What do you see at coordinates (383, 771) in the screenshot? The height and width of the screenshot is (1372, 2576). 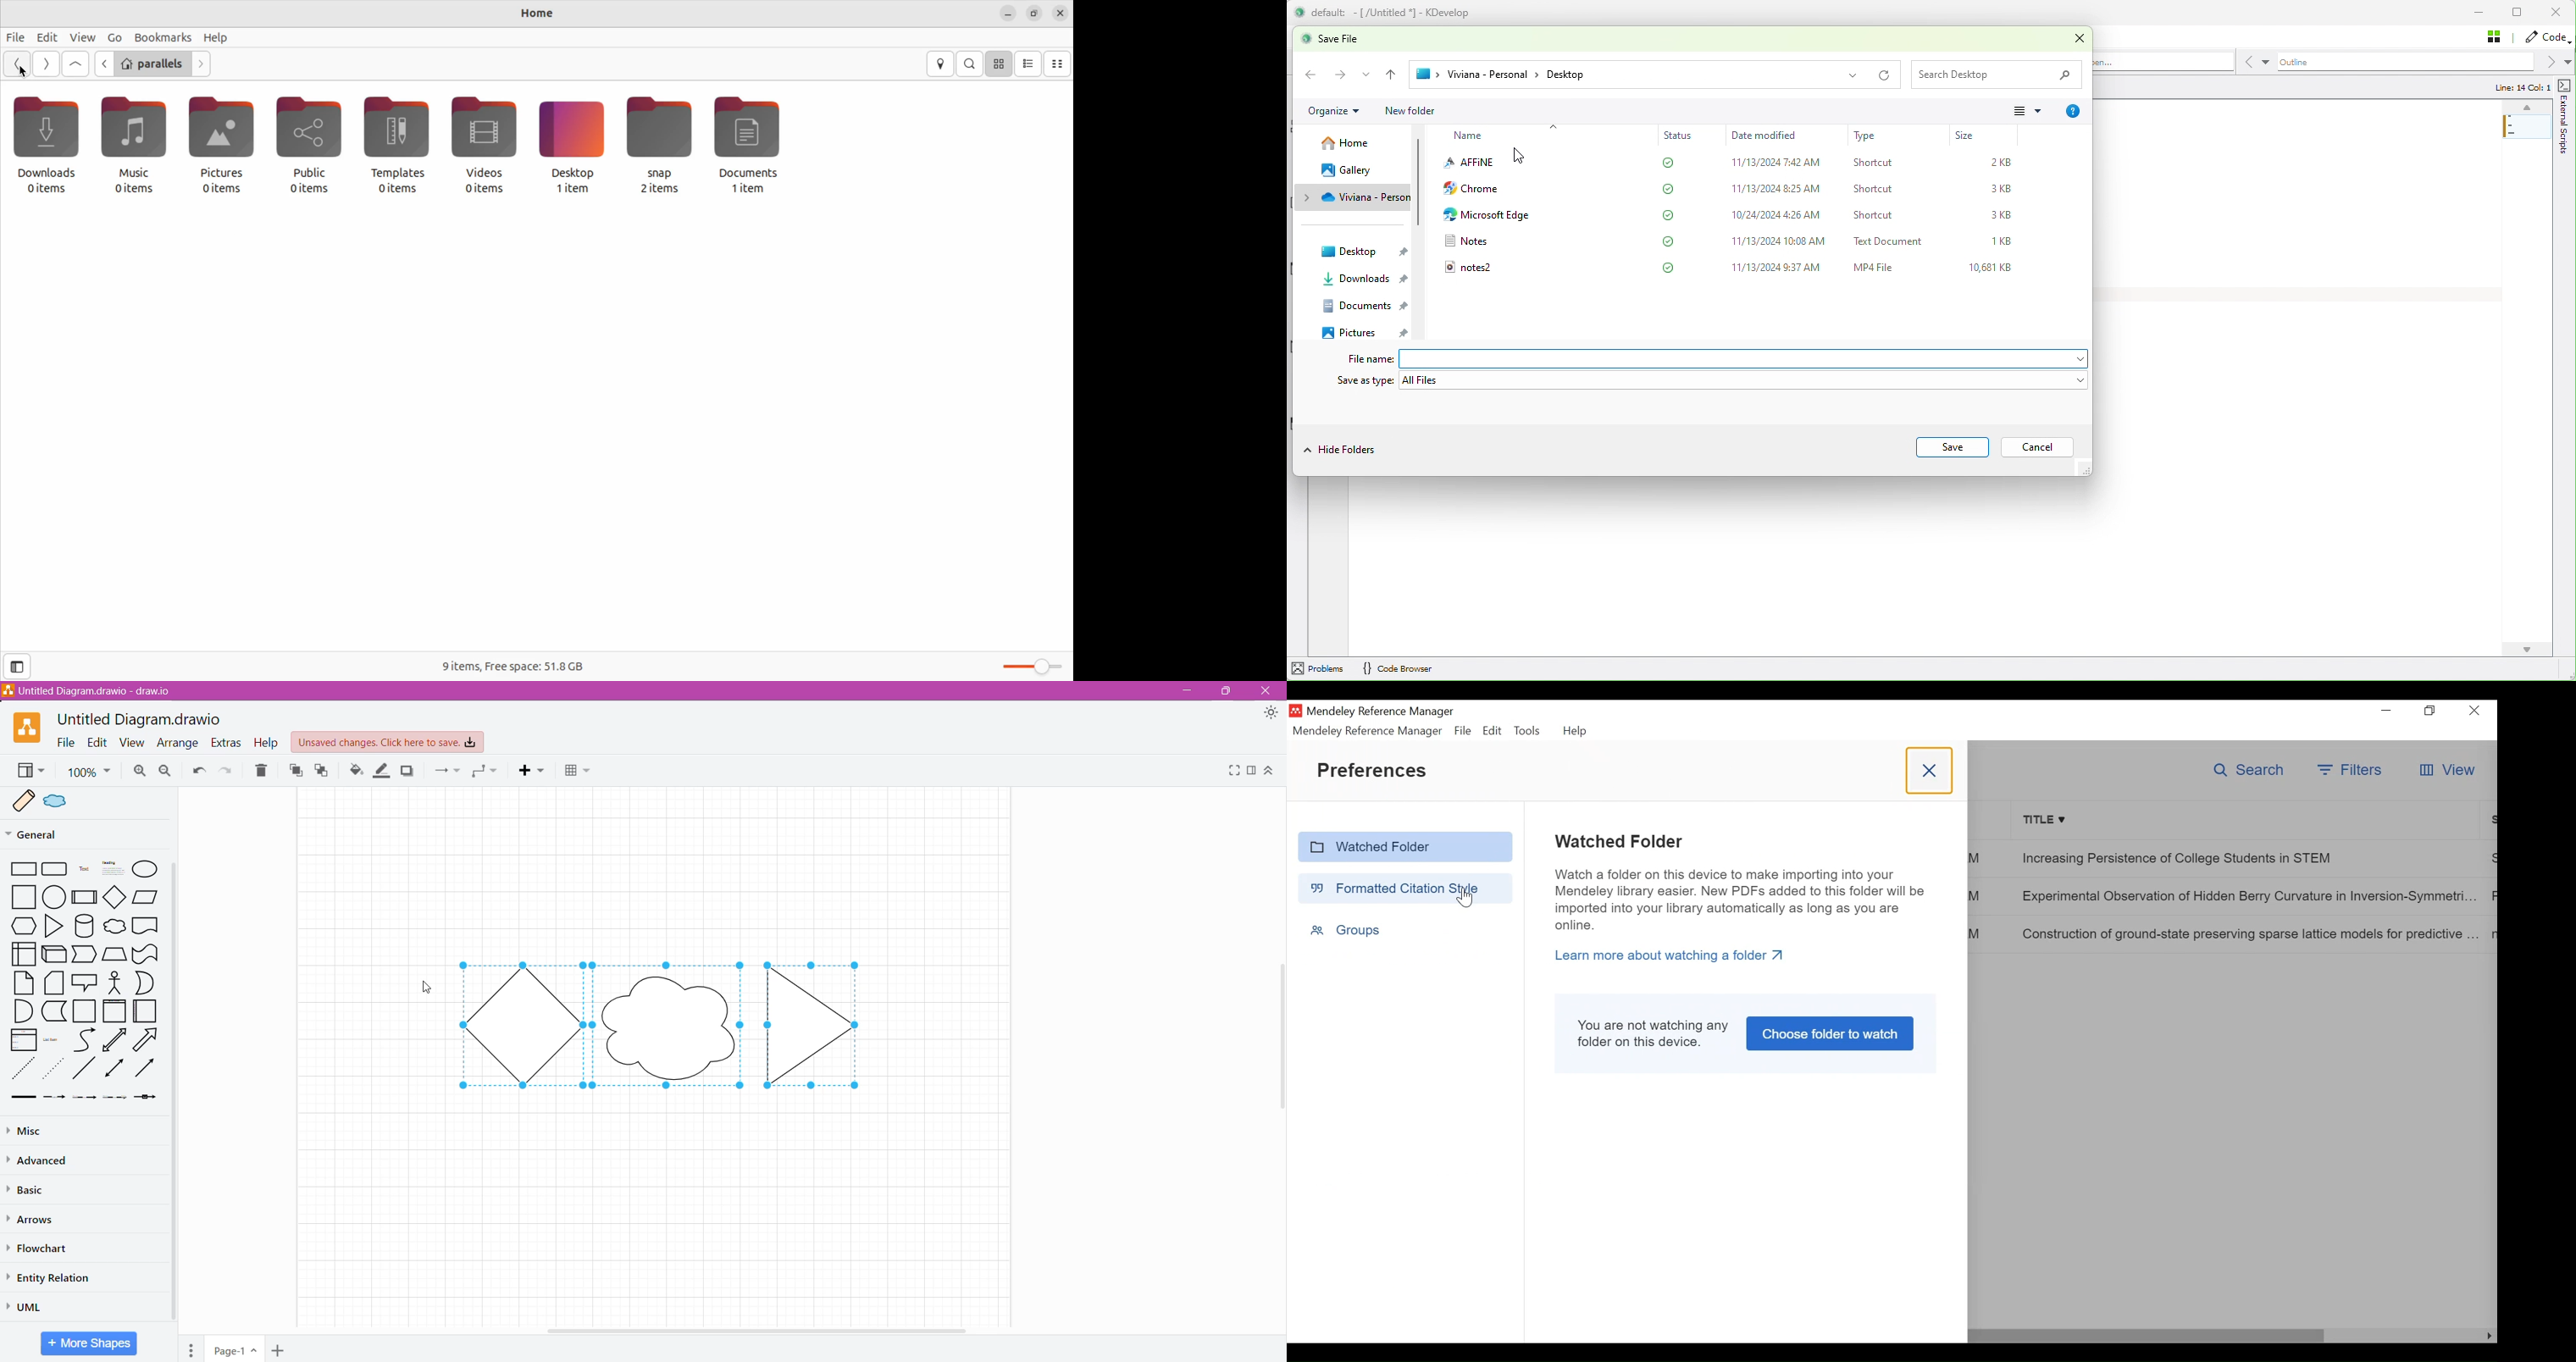 I see `Line Color` at bounding box center [383, 771].